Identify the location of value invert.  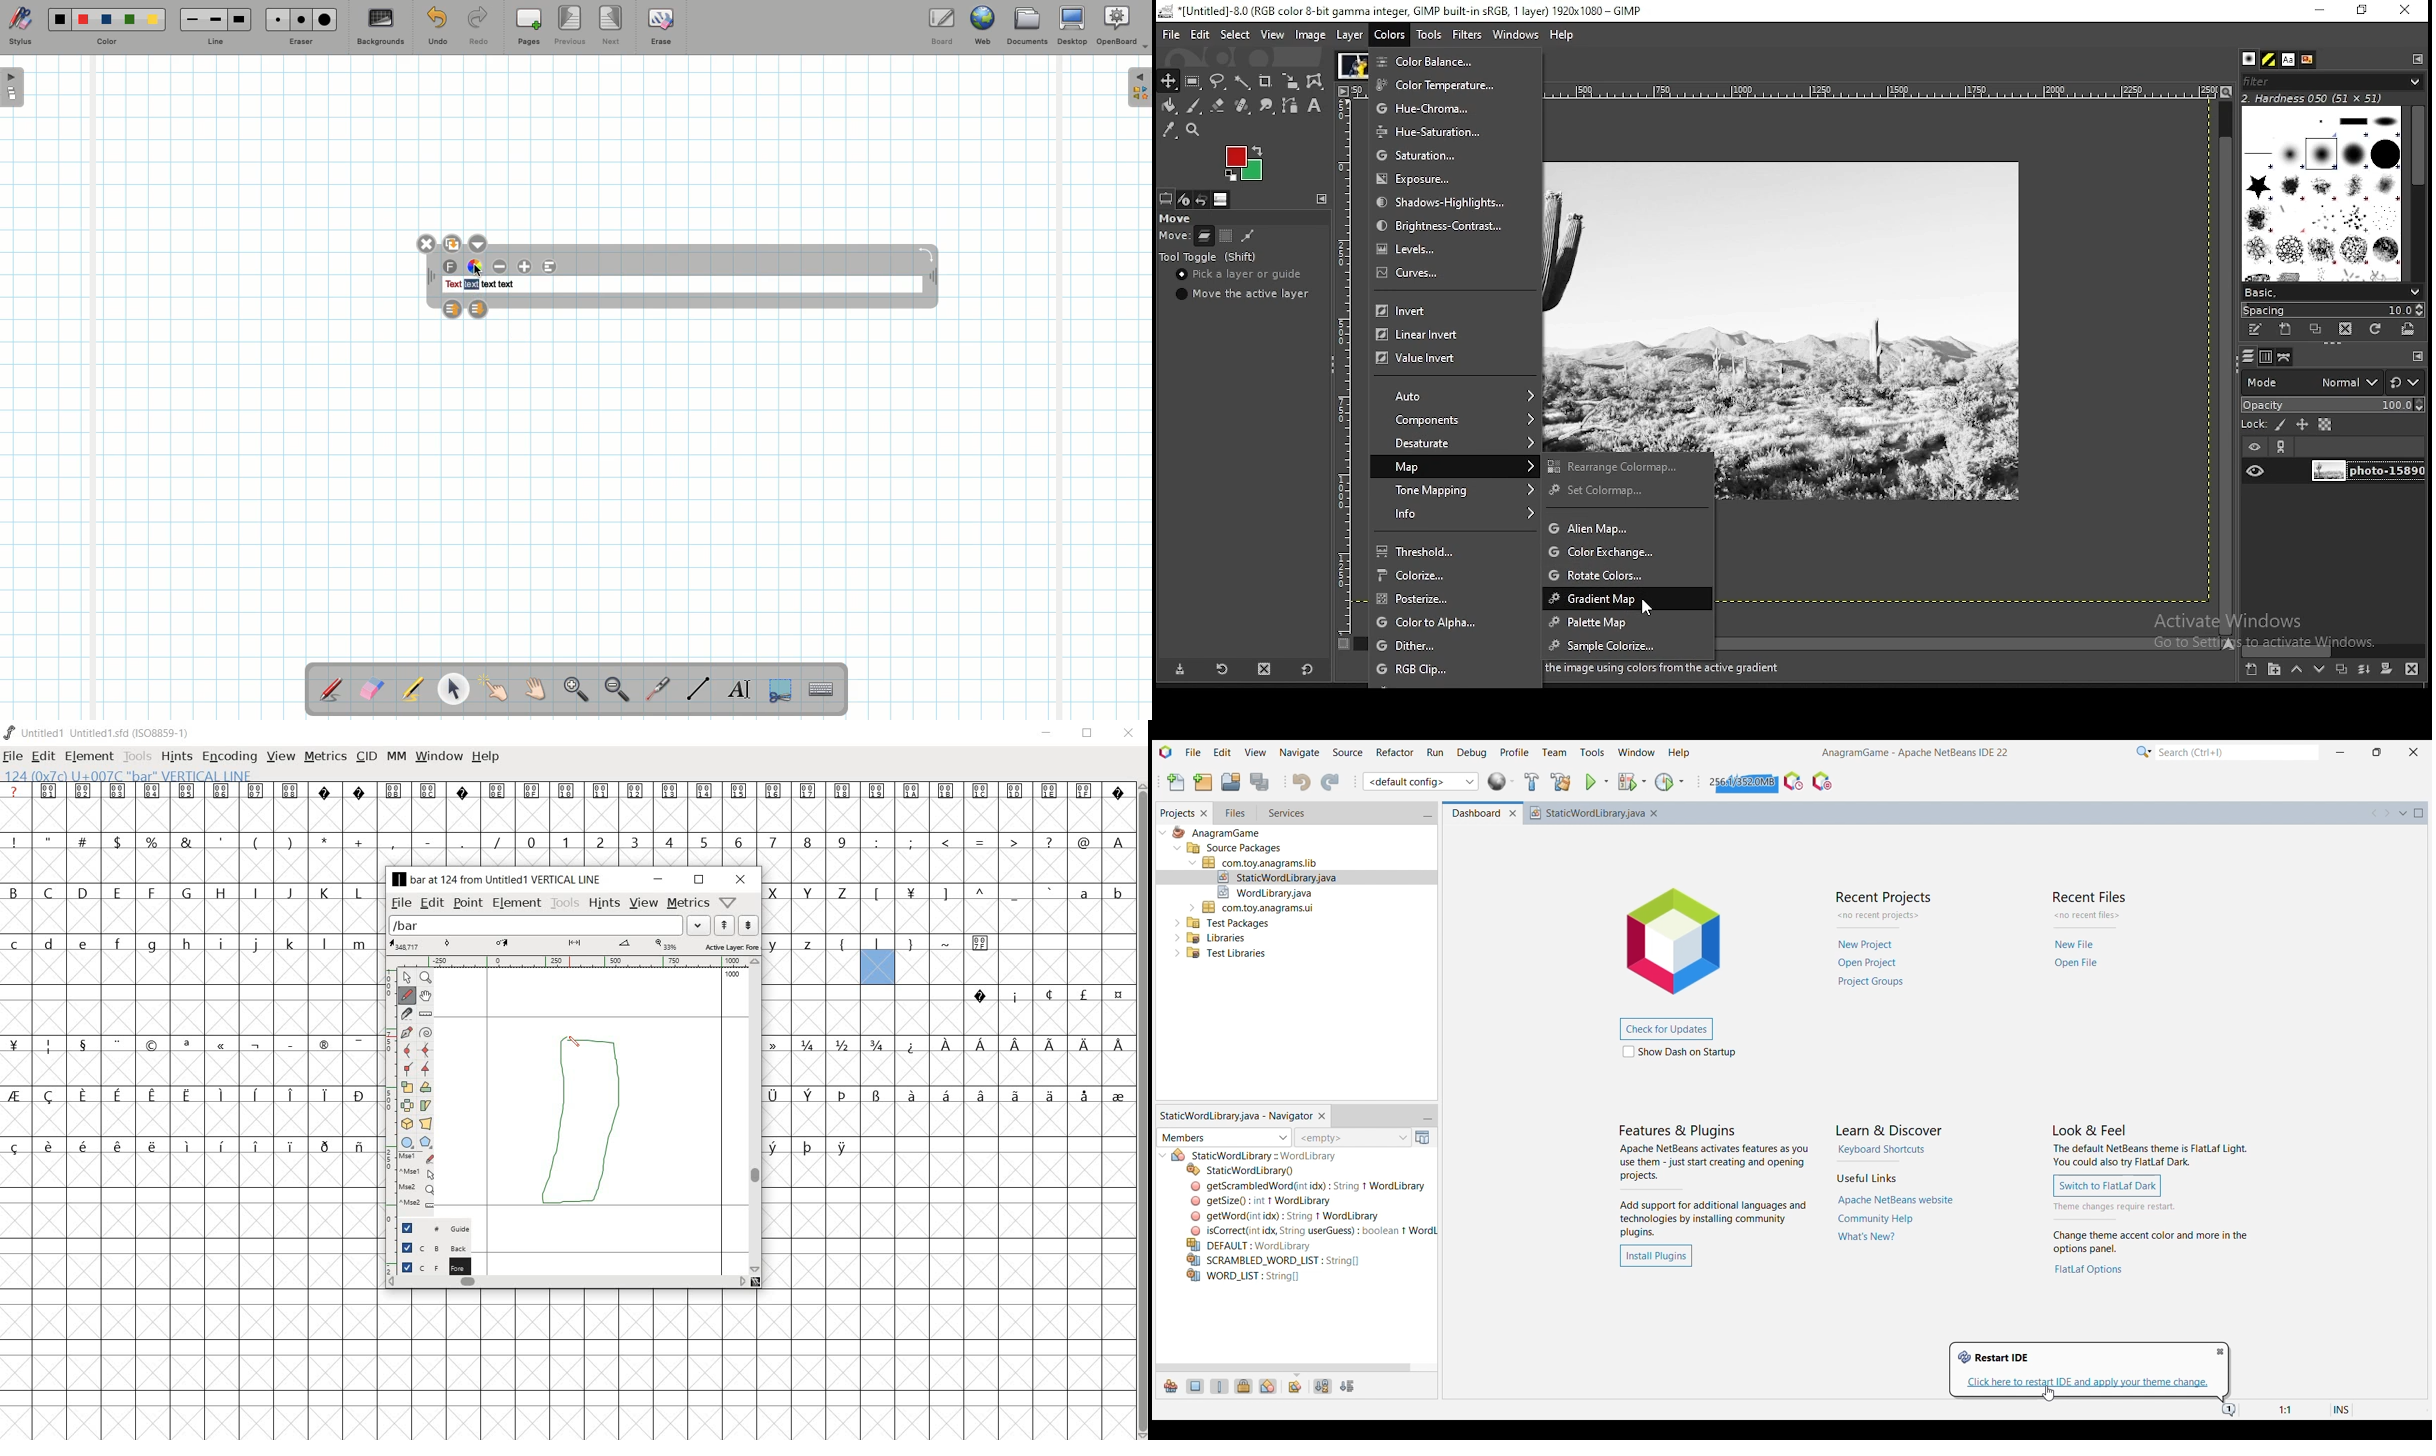
(1445, 361).